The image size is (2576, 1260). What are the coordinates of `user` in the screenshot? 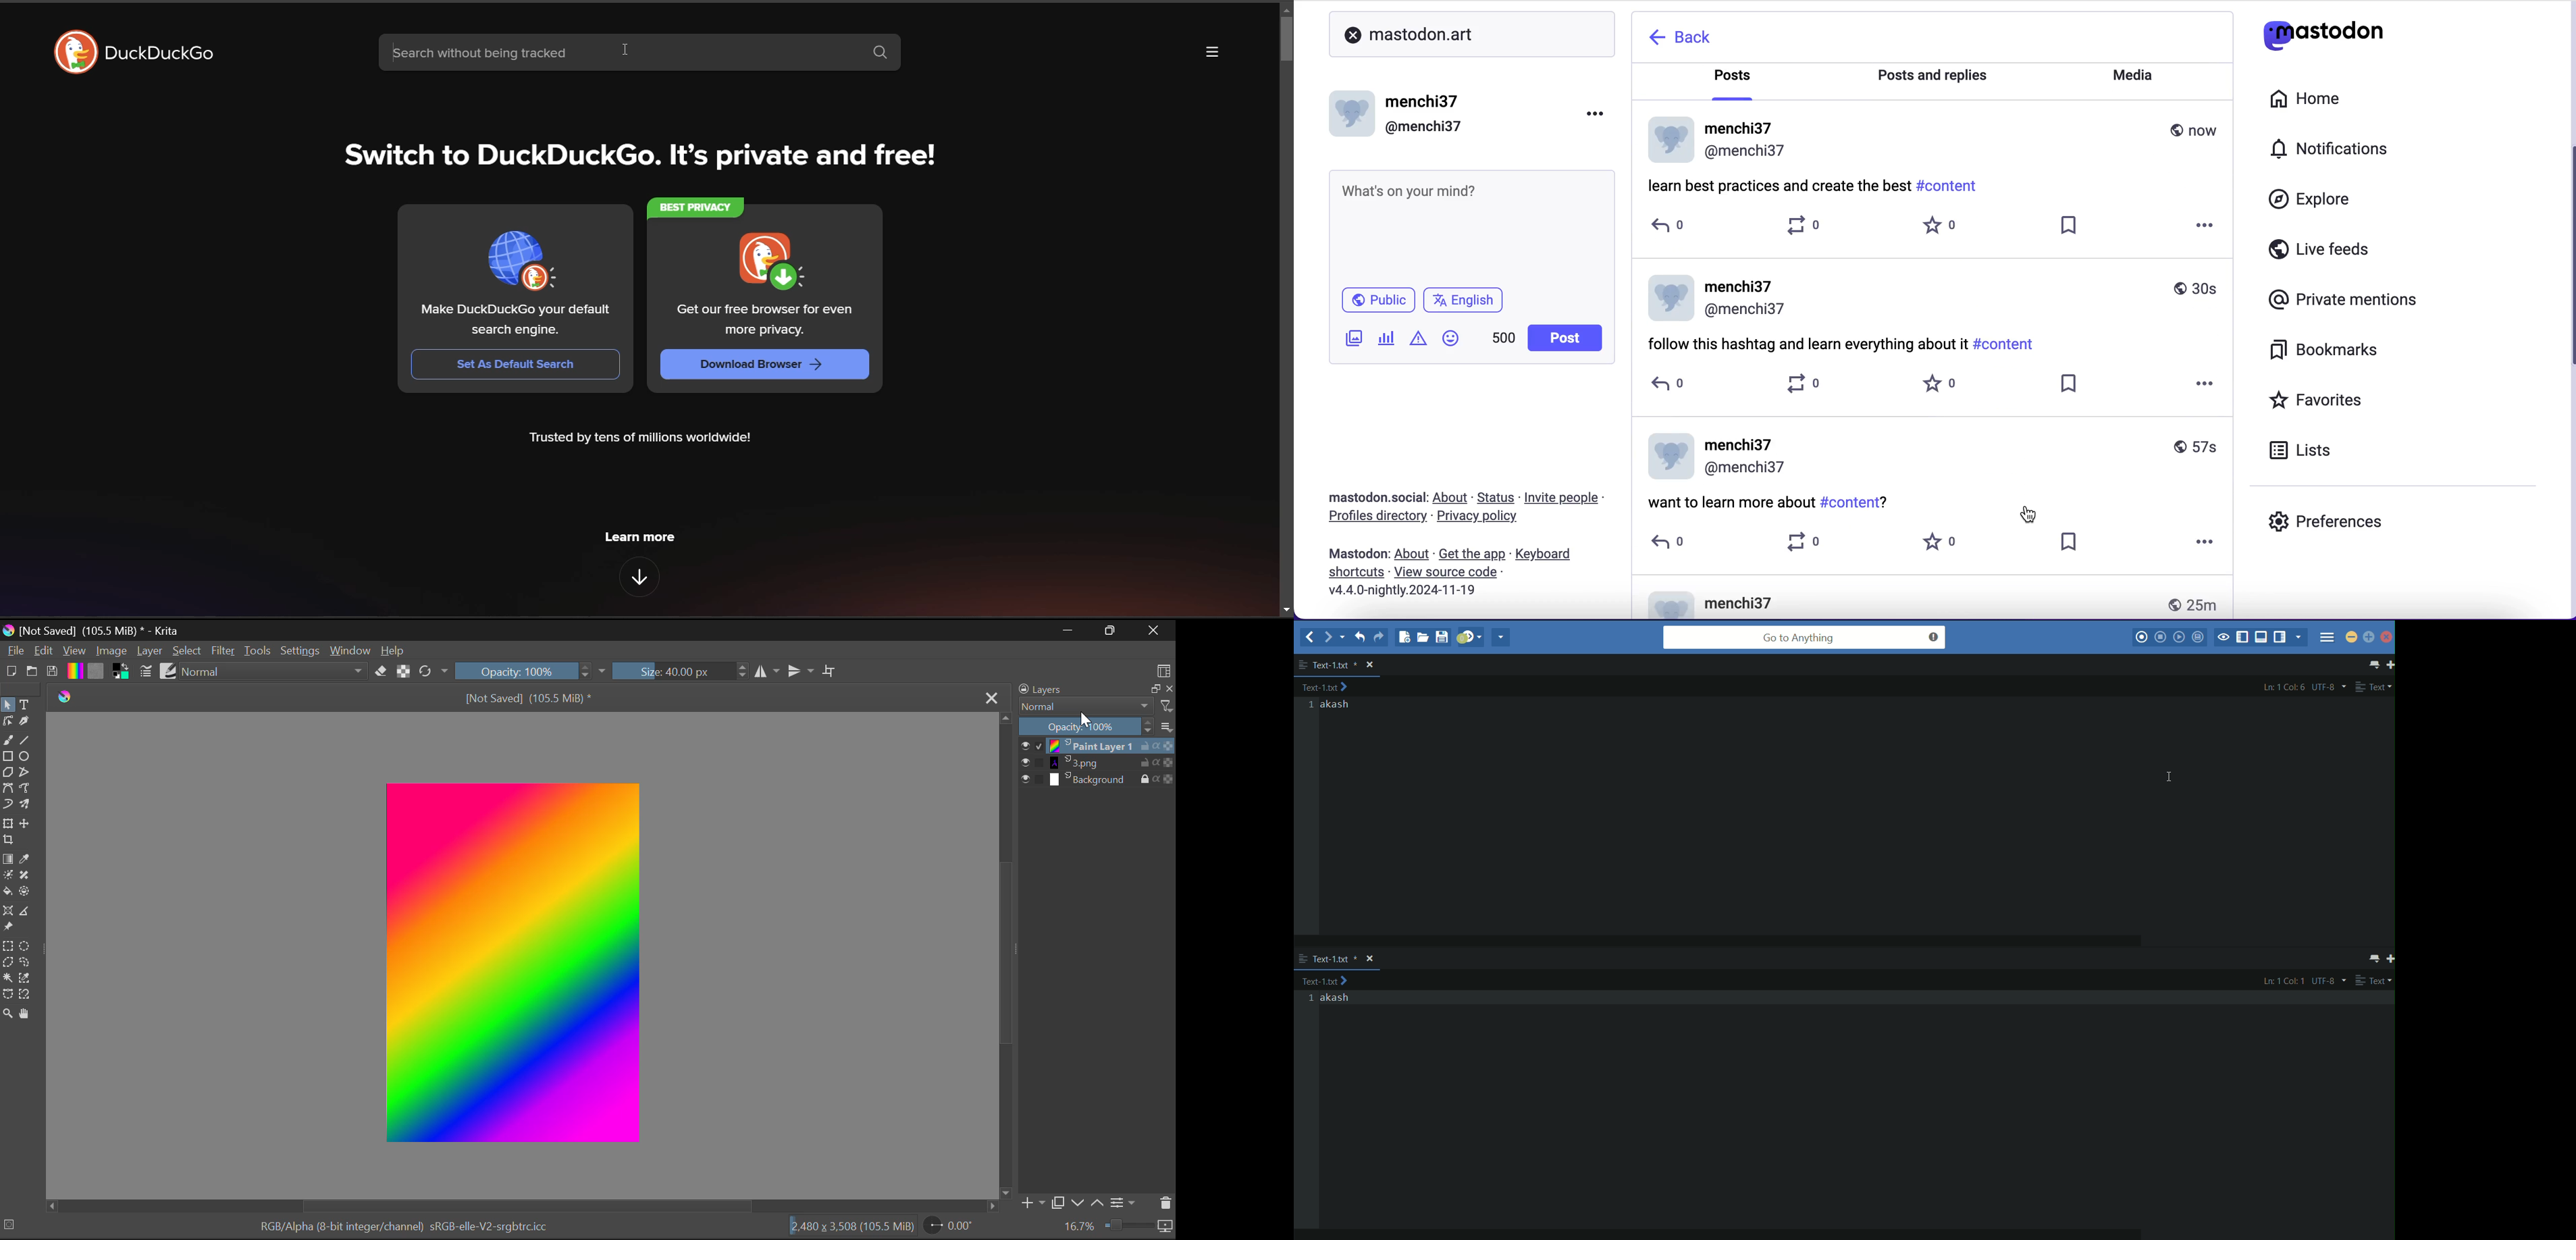 It's located at (1743, 297).